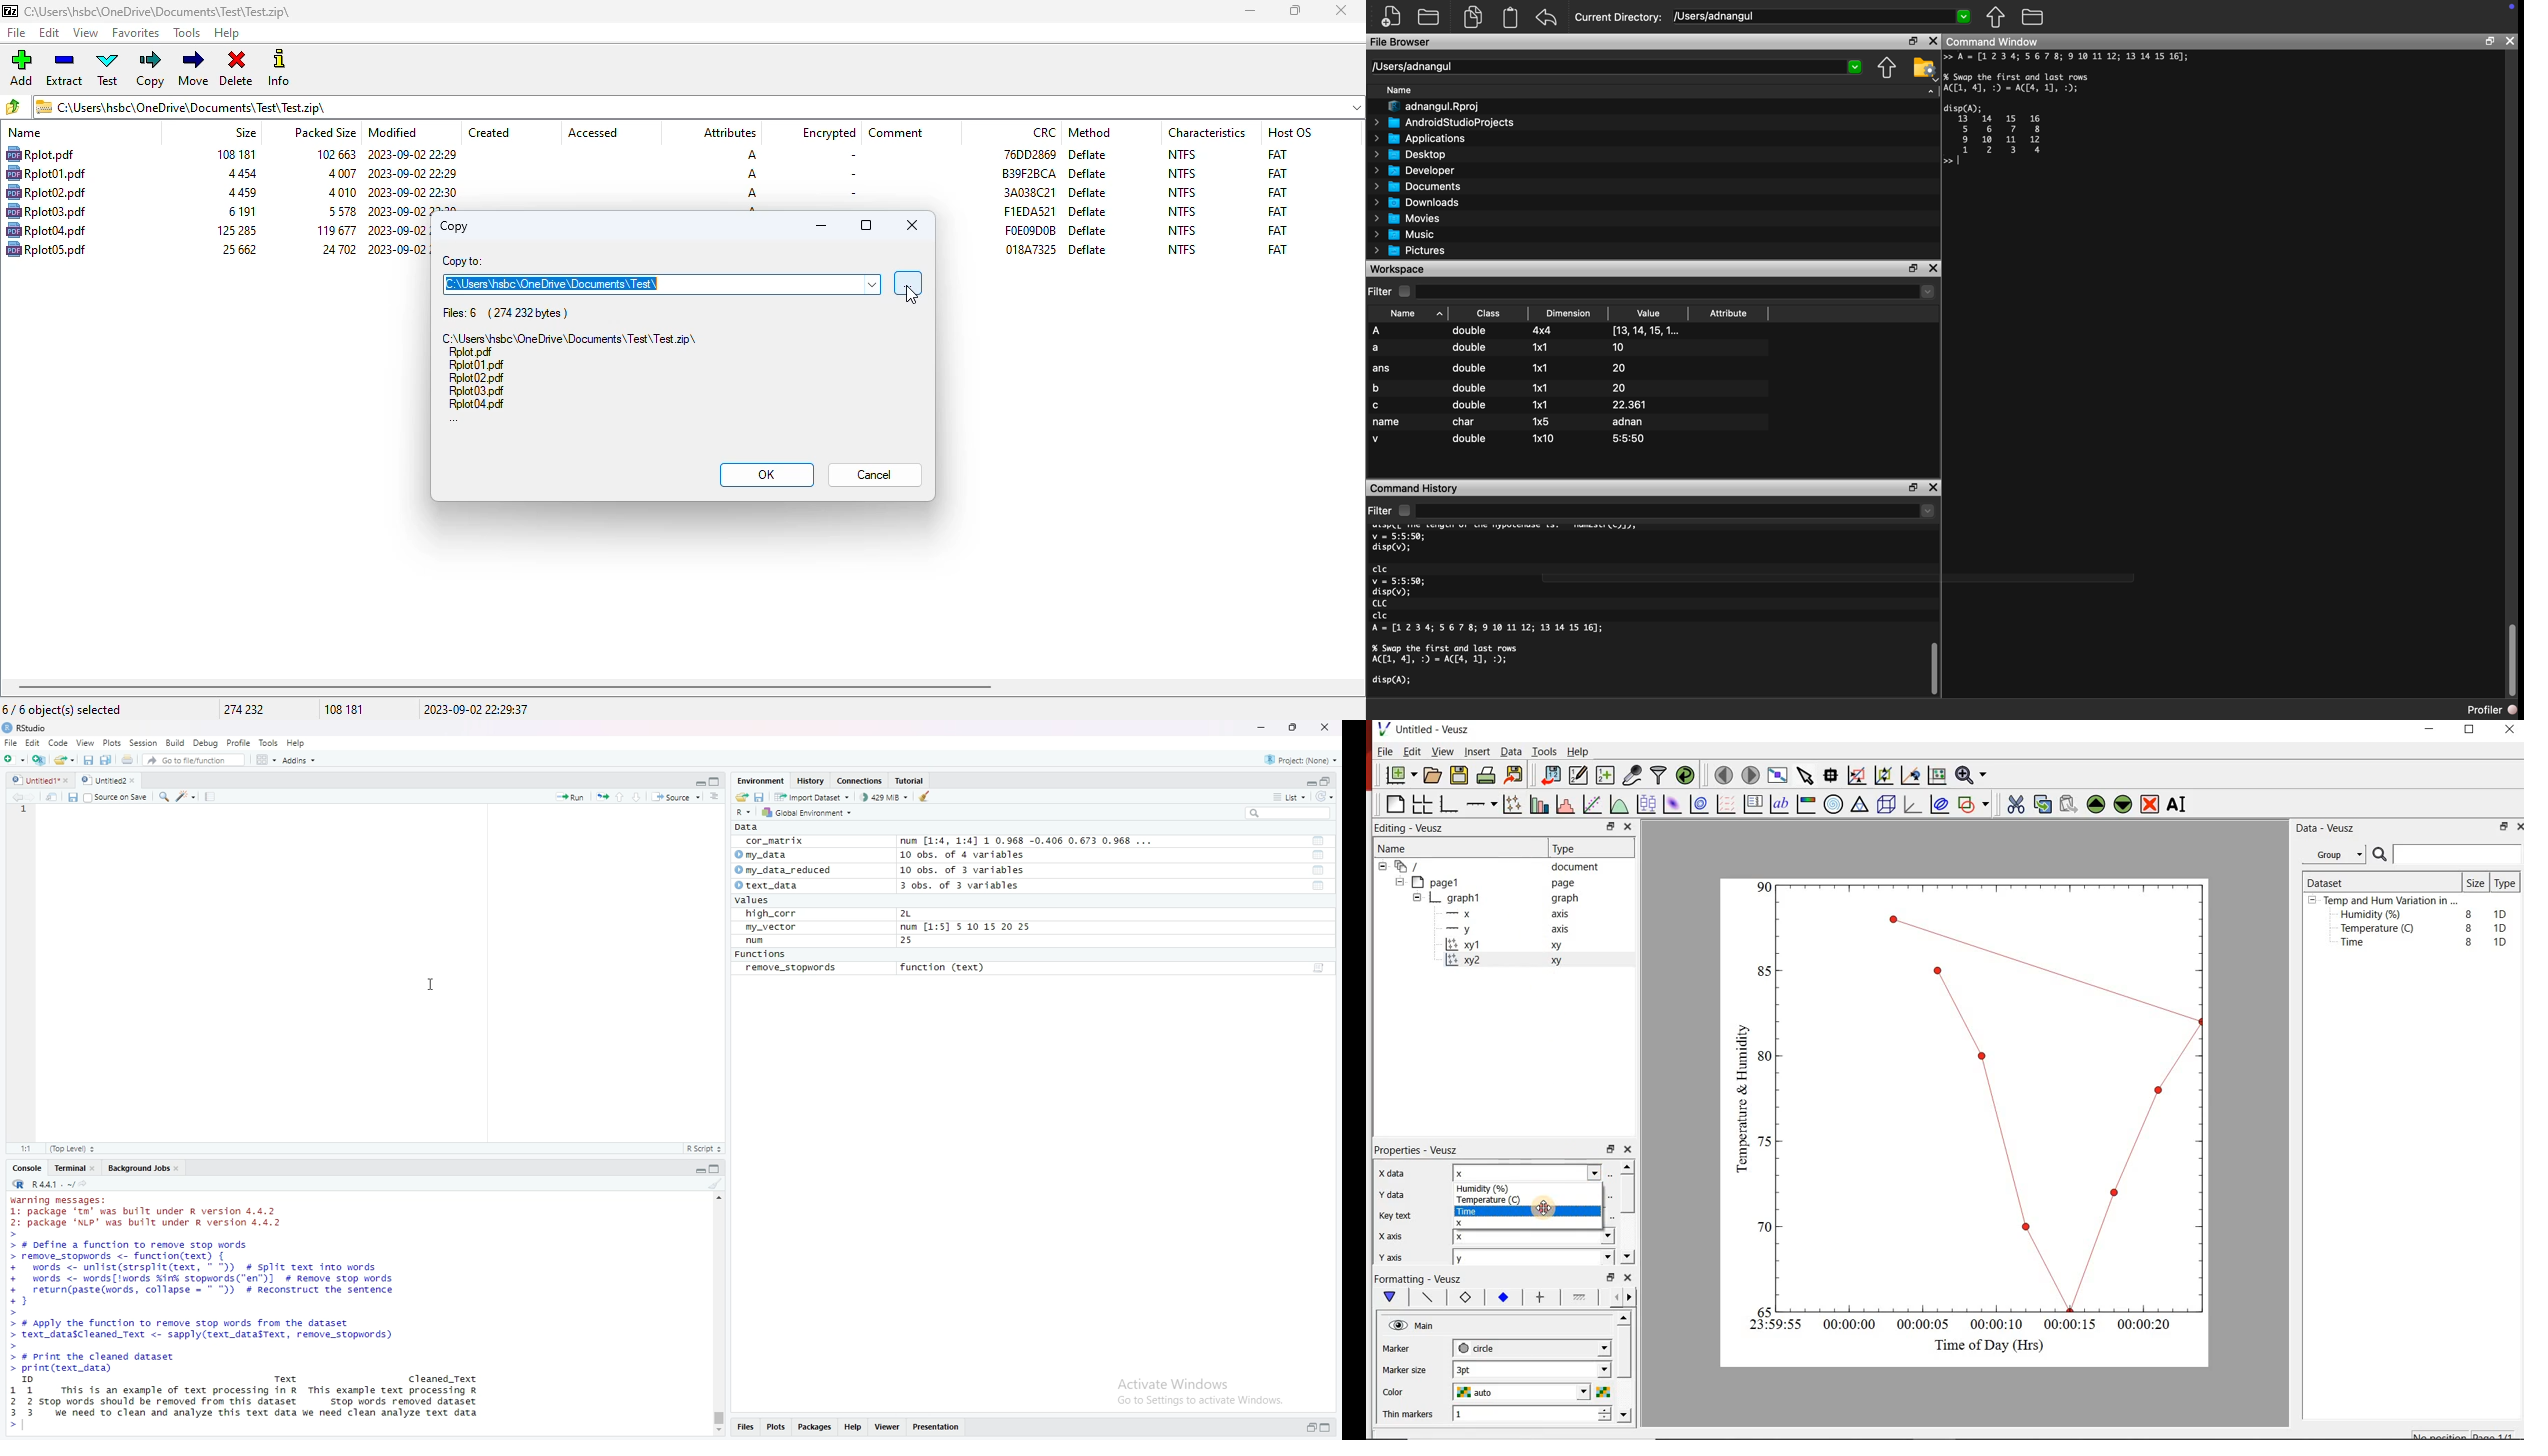 This screenshot has height=1456, width=2548. What do you see at coordinates (1415, 867) in the screenshot?
I see `document widget` at bounding box center [1415, 867].